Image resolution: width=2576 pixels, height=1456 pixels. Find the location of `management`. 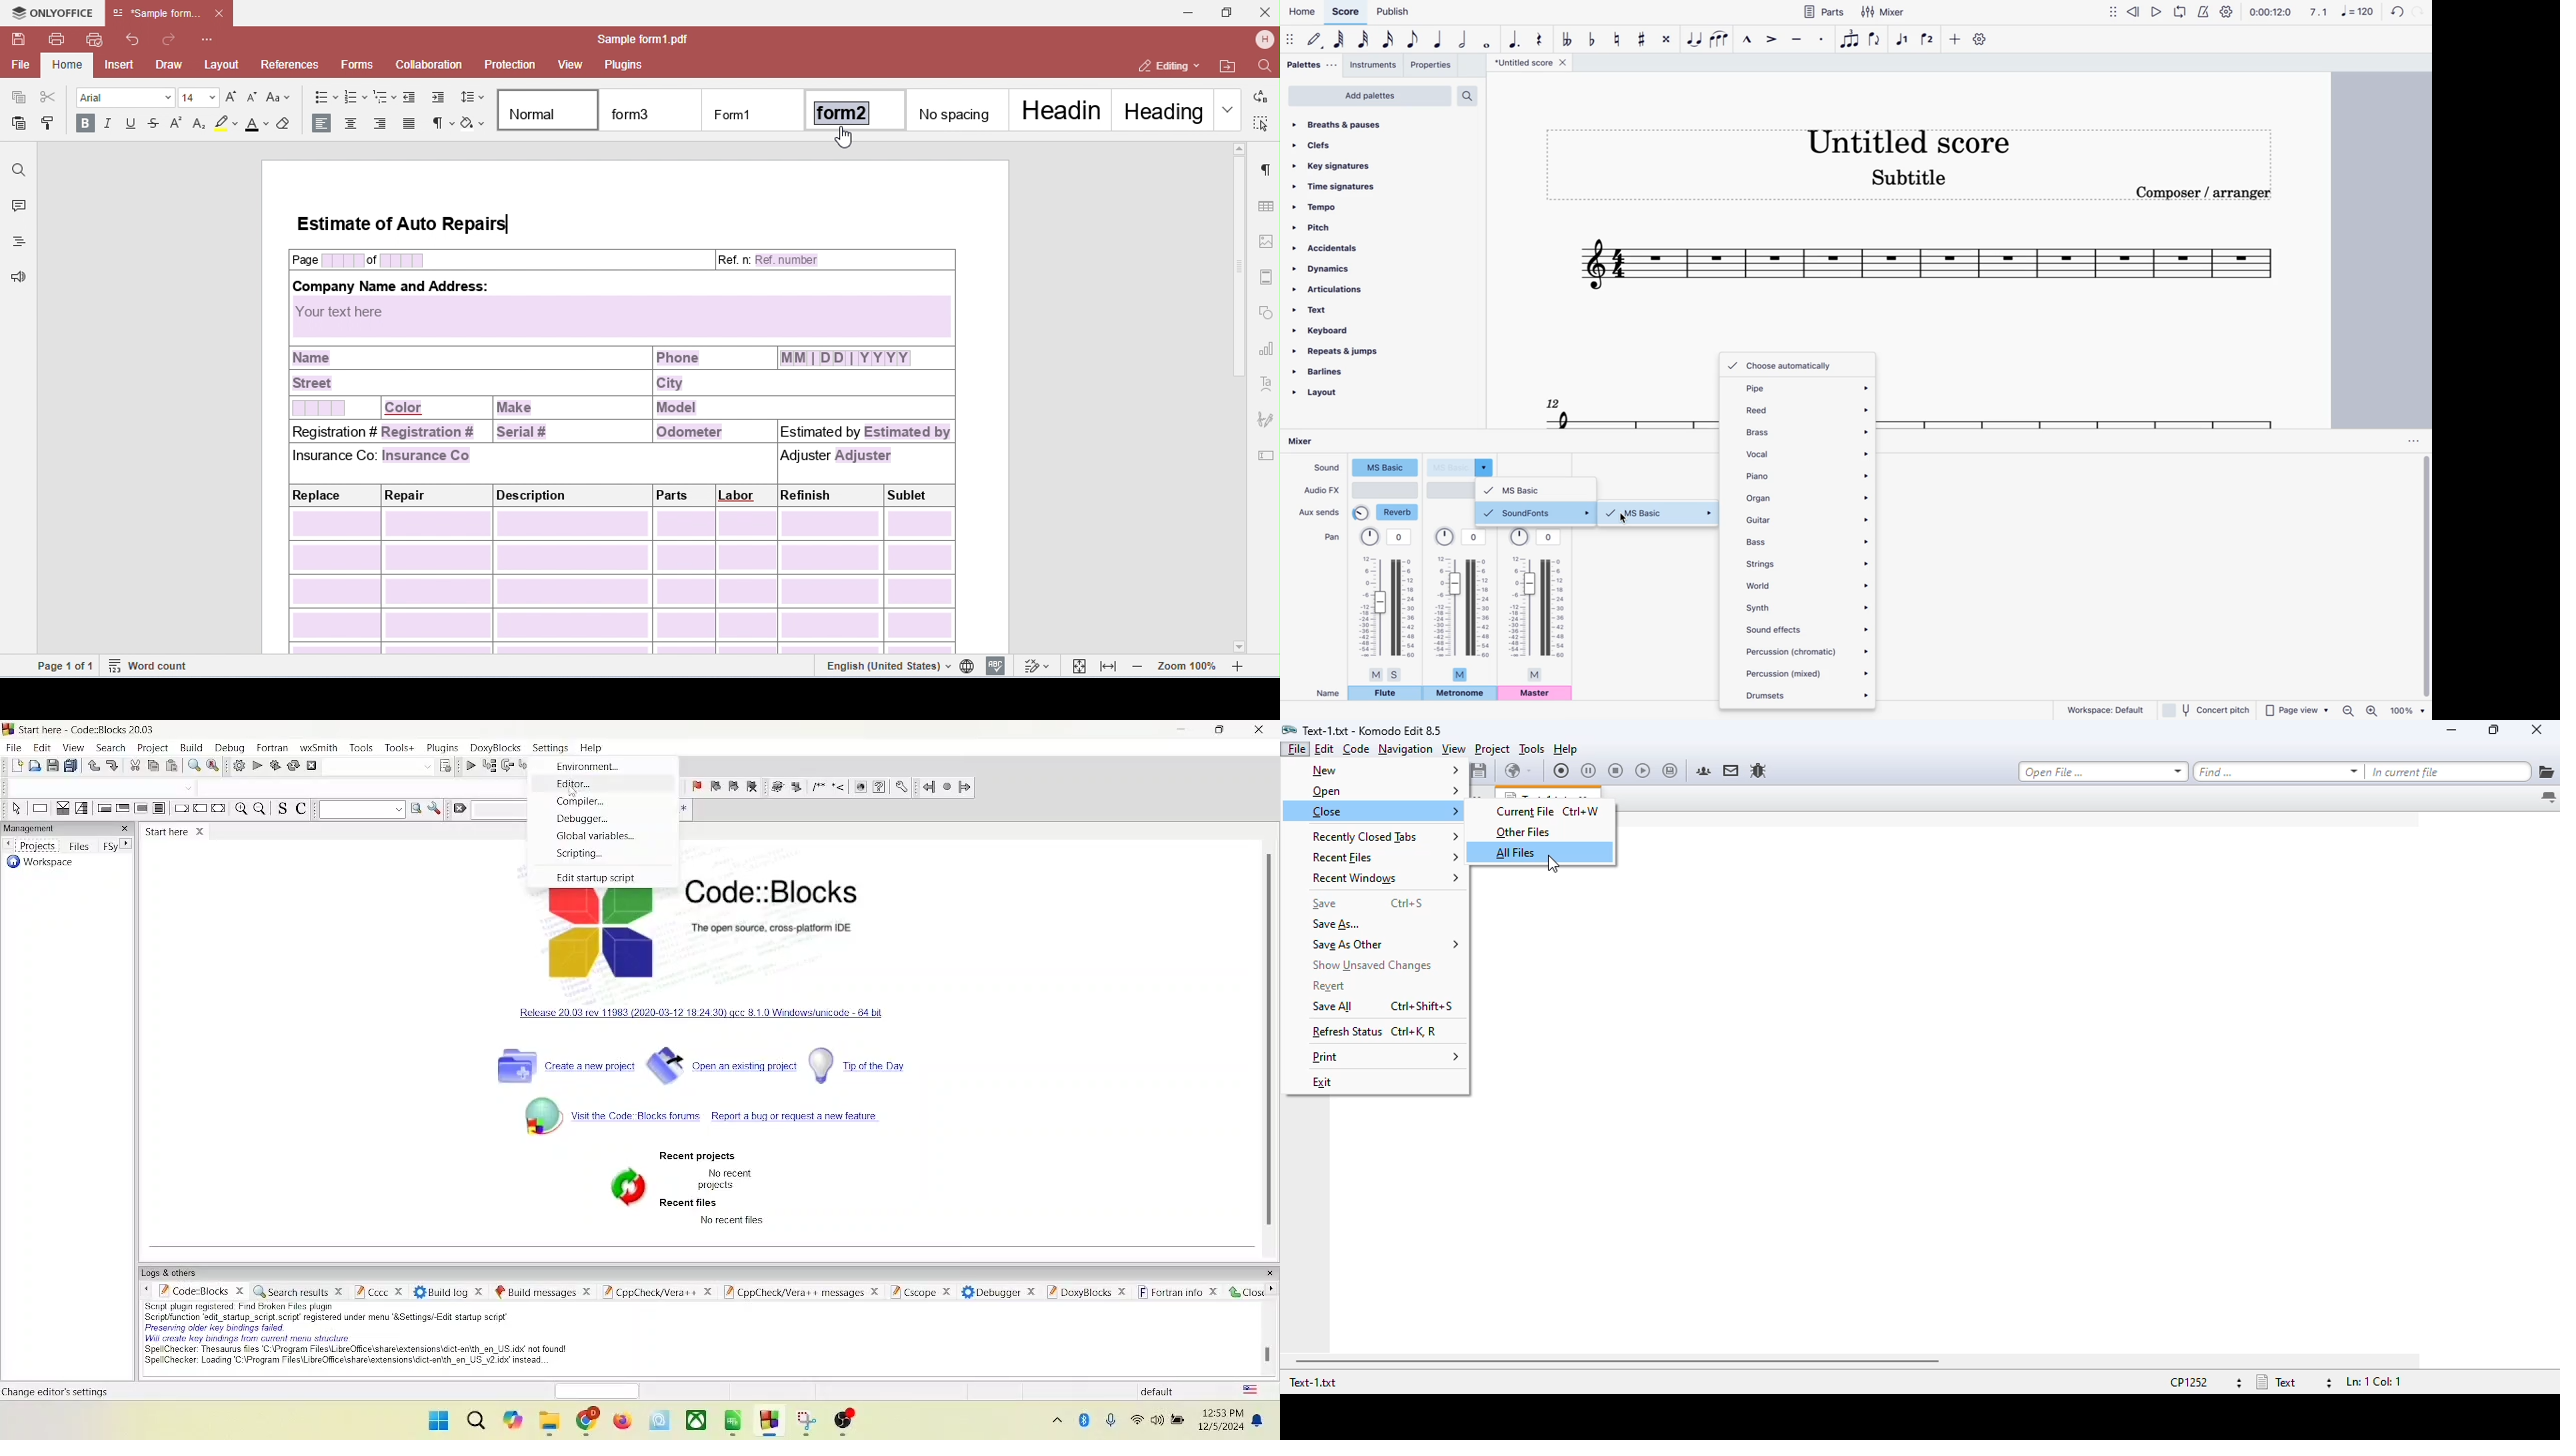

management is located at coordinates (55, 827).